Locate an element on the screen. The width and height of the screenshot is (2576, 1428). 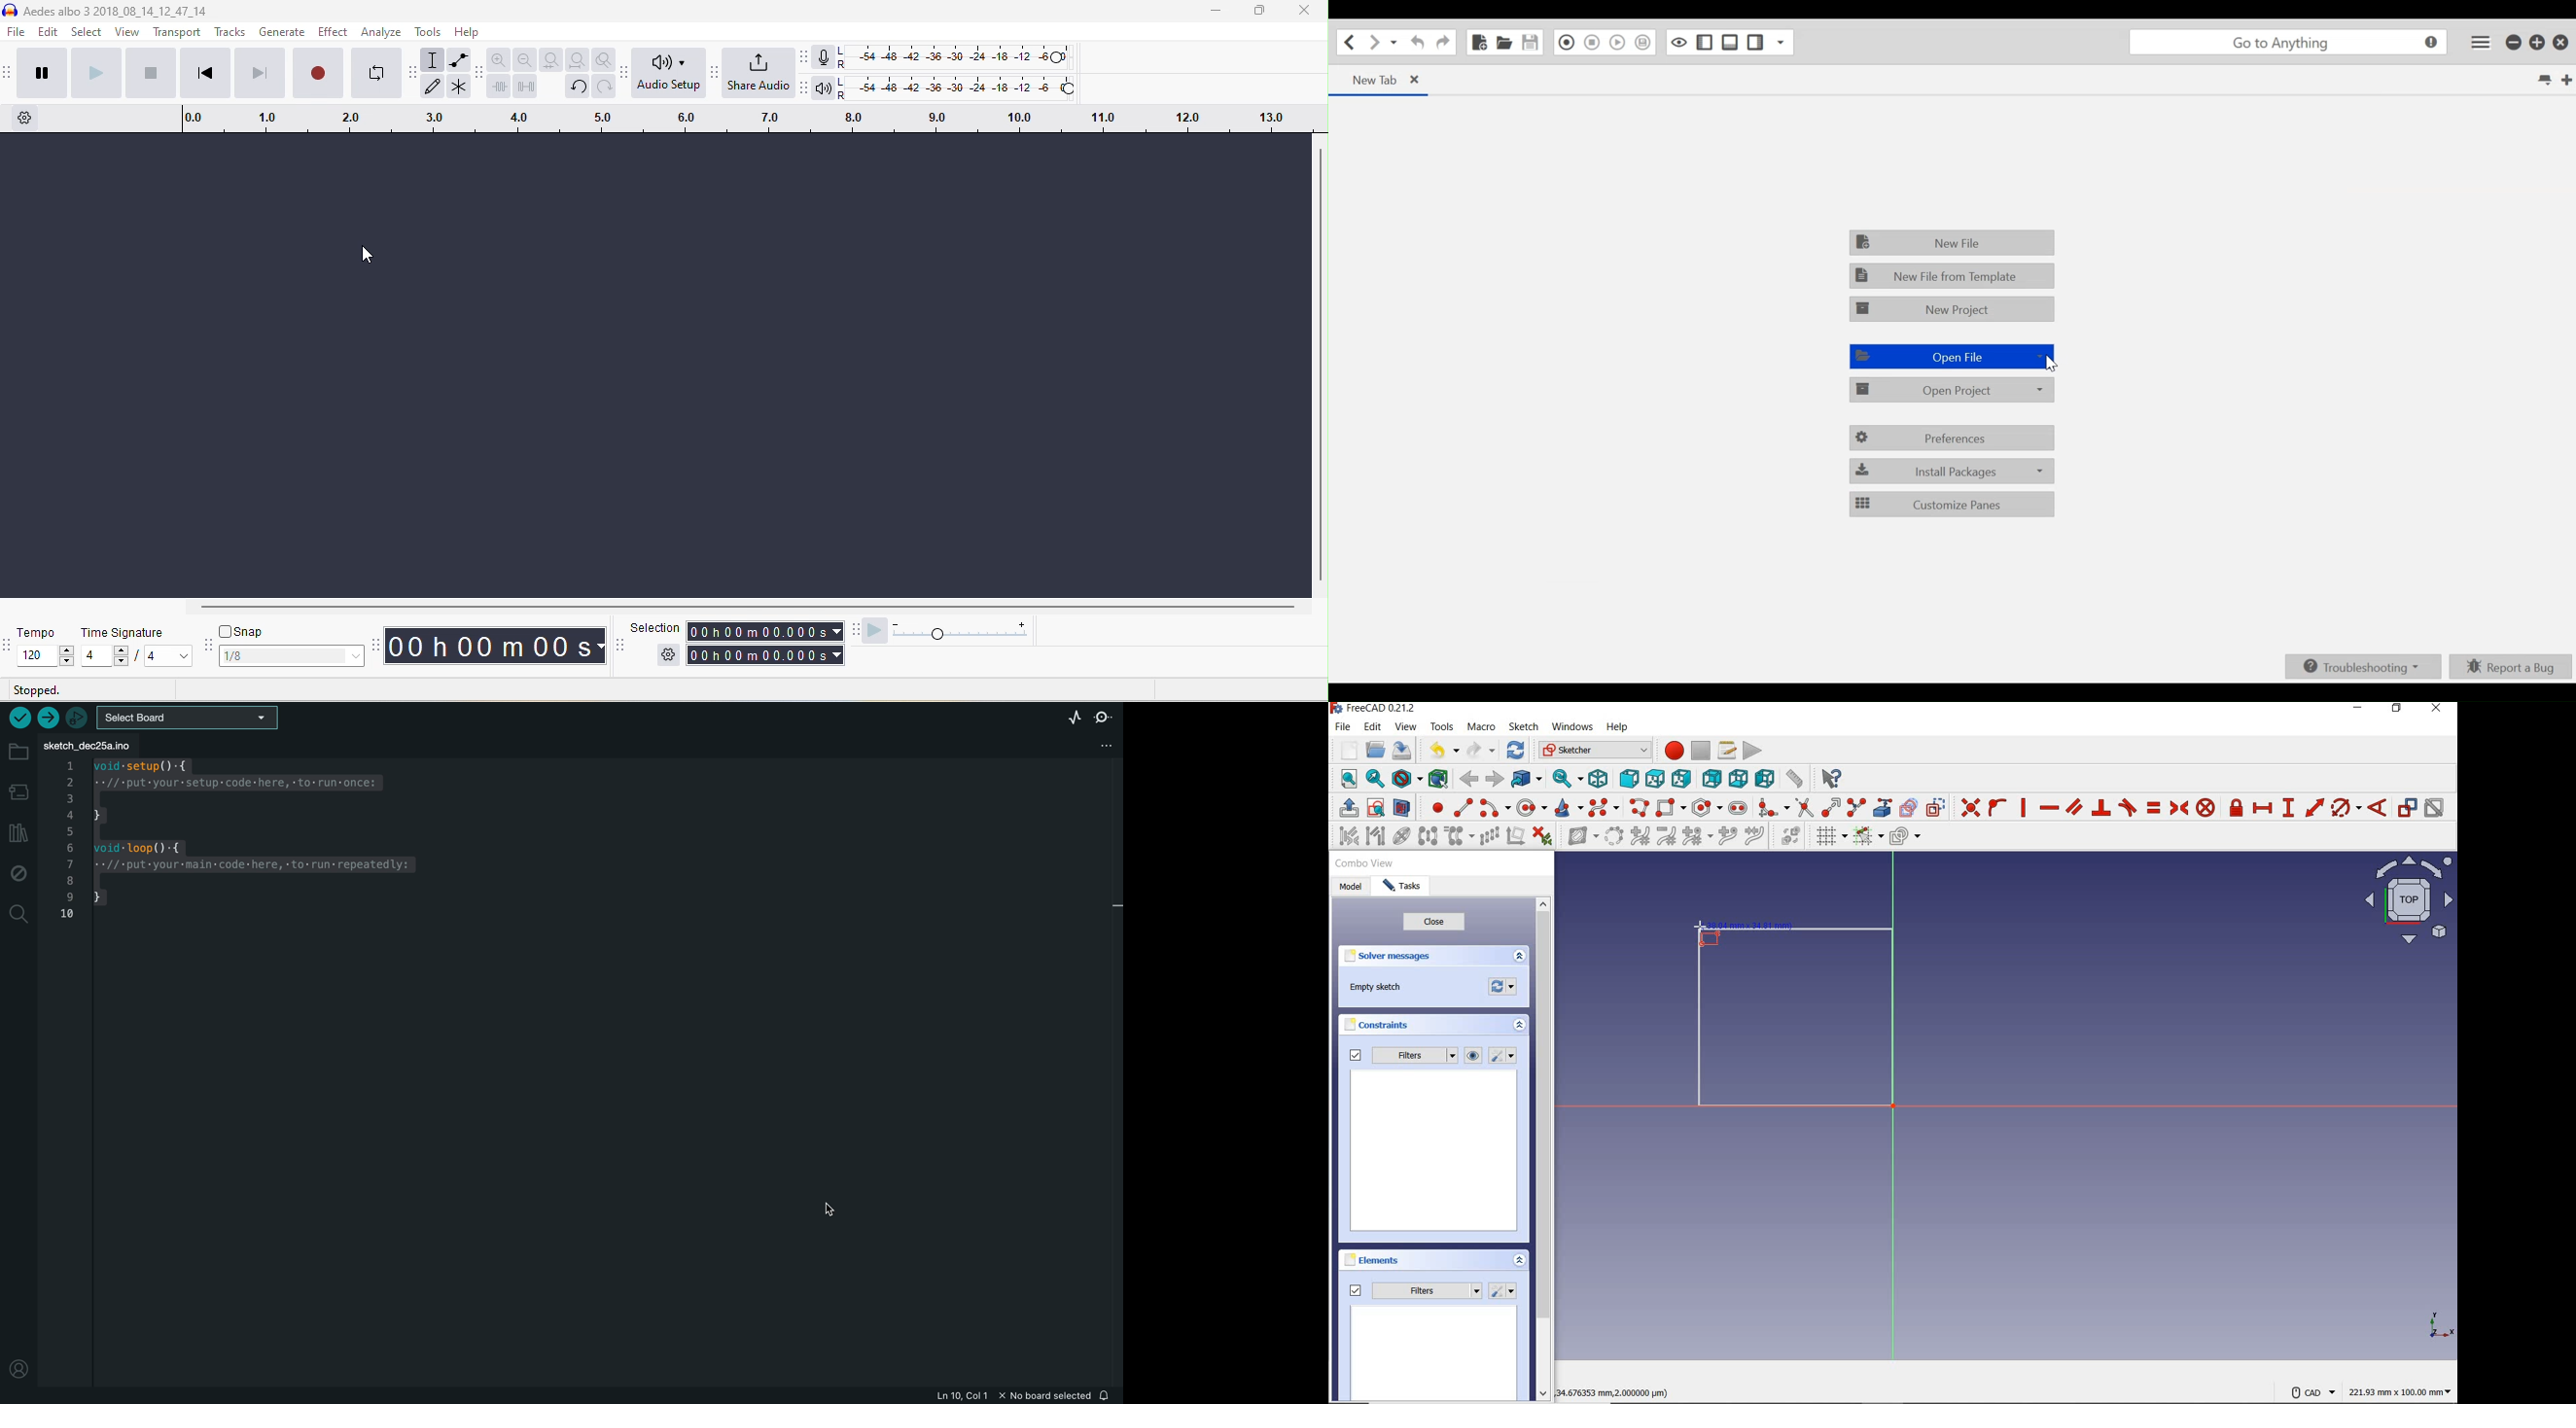
help is located at coordinates (1618, 727).